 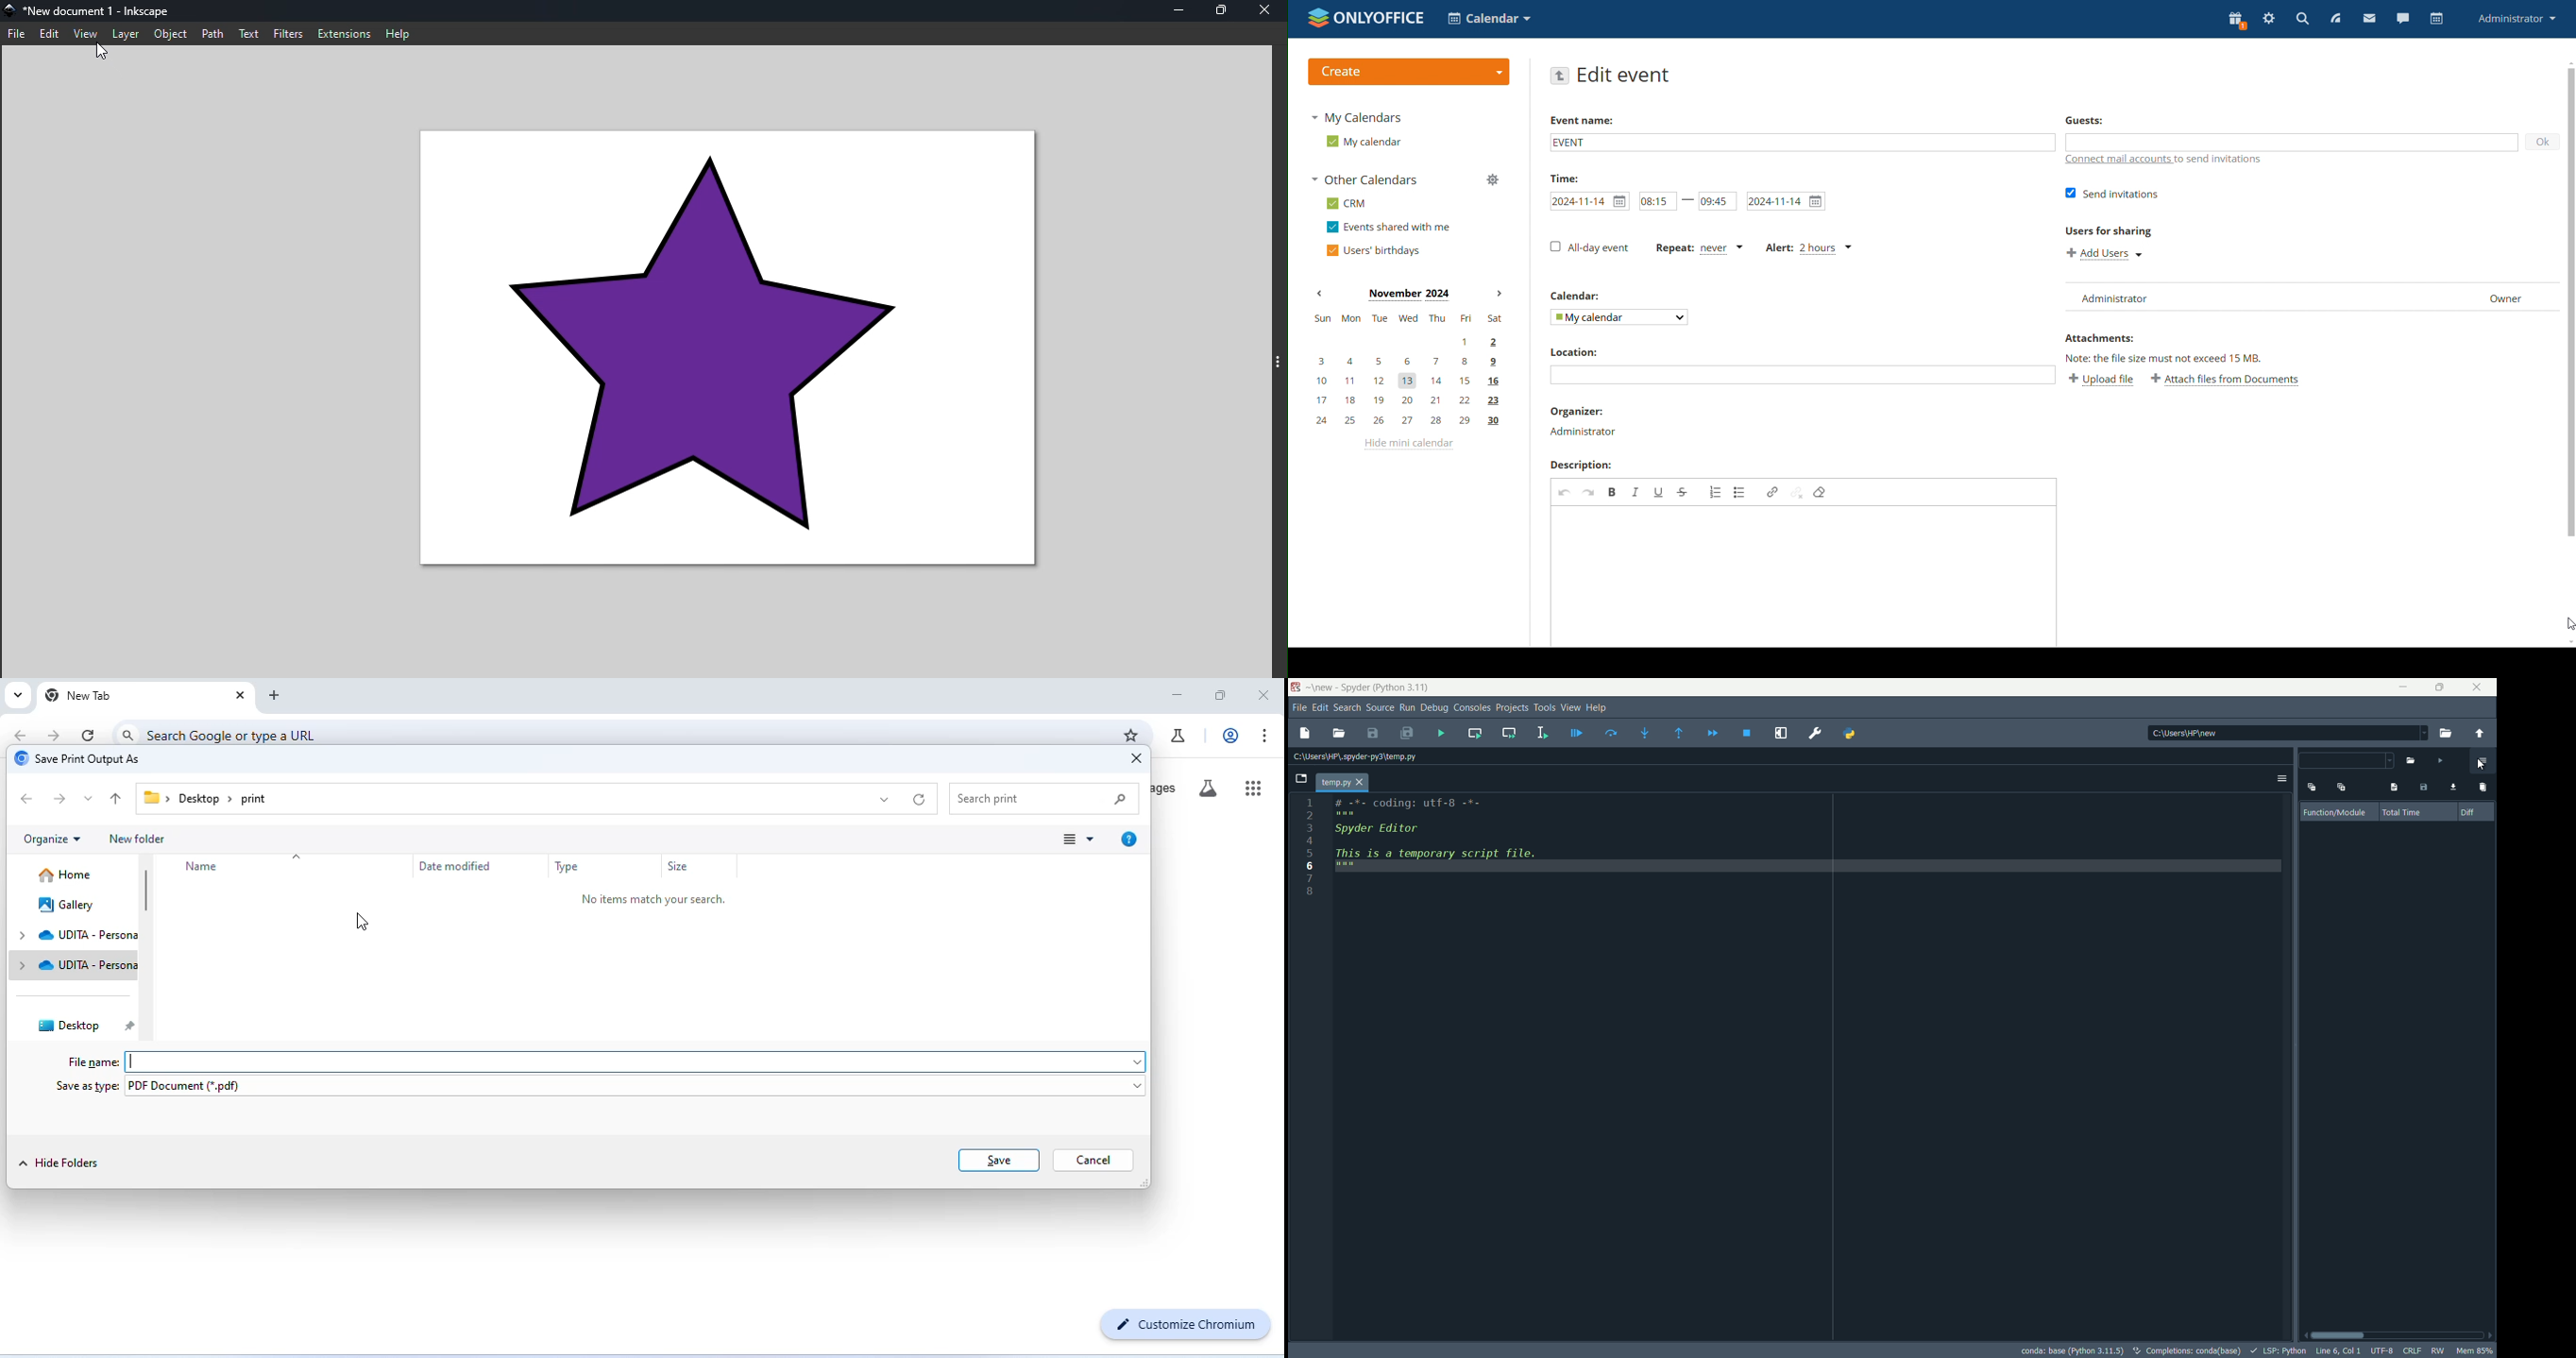 I want to click on file menu, so click(x=1297, y=709).